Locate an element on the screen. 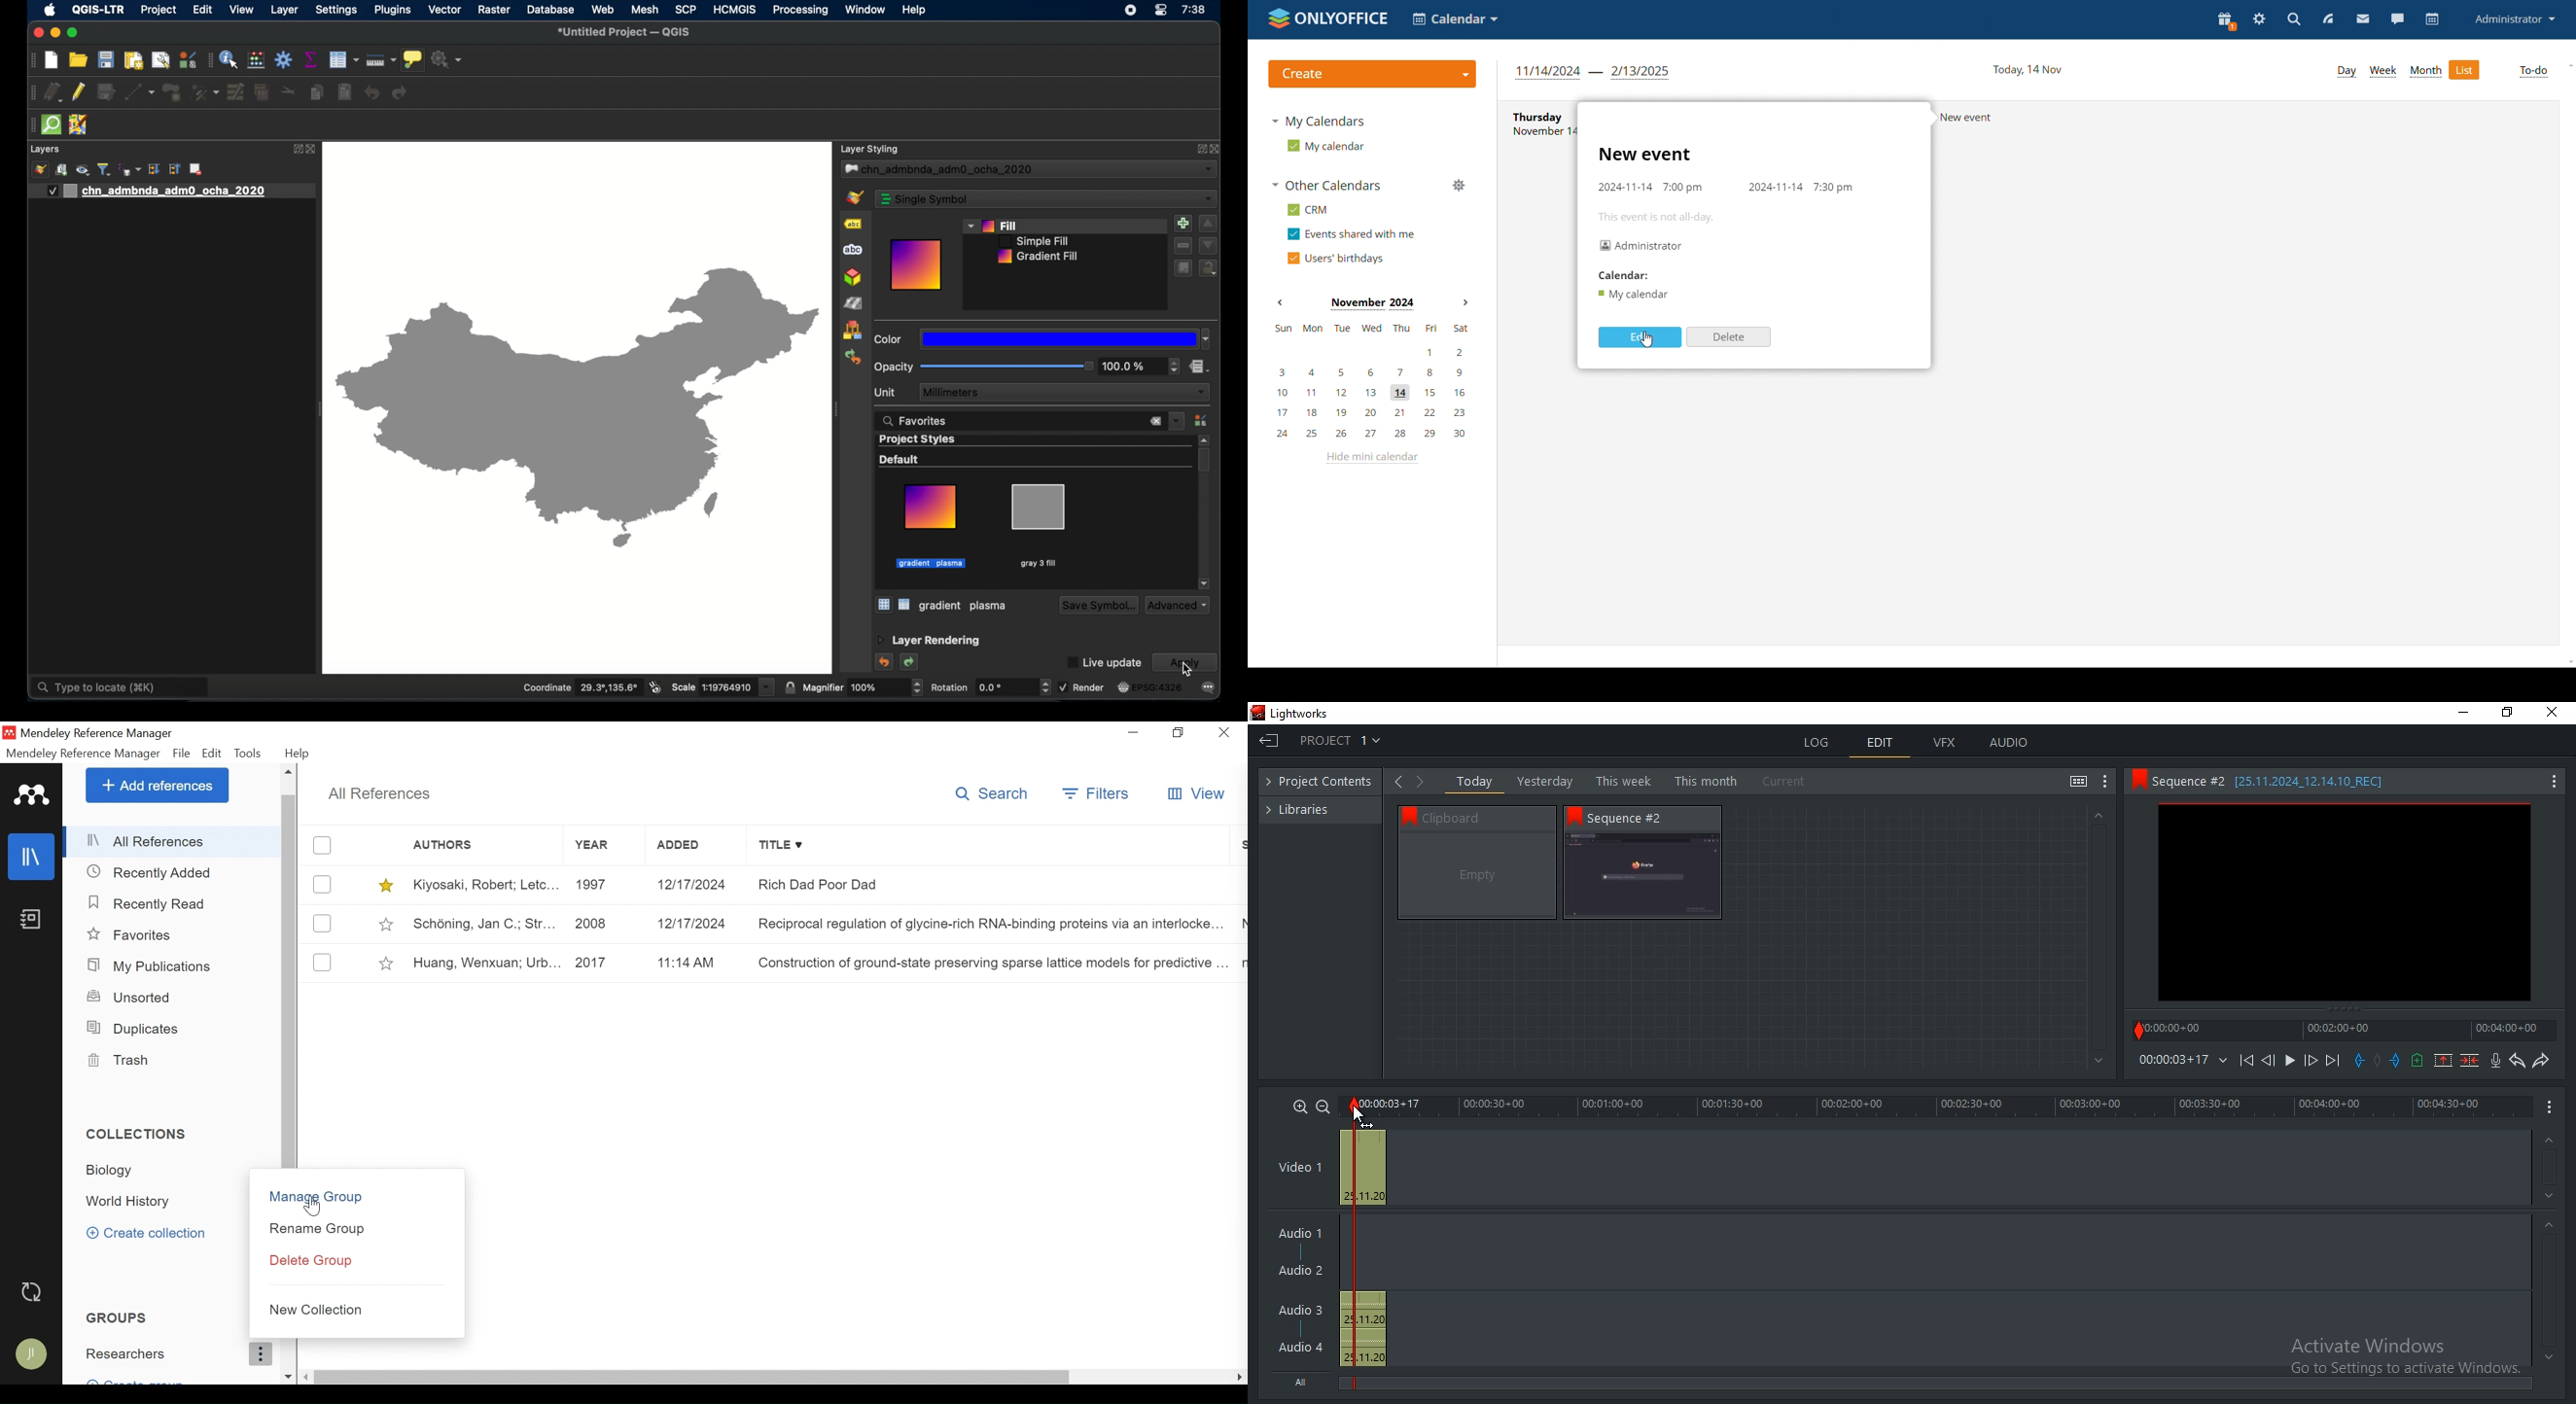 The height and width of the screenshot is (1428, 2576). Added is located at coordinates (696, 847).